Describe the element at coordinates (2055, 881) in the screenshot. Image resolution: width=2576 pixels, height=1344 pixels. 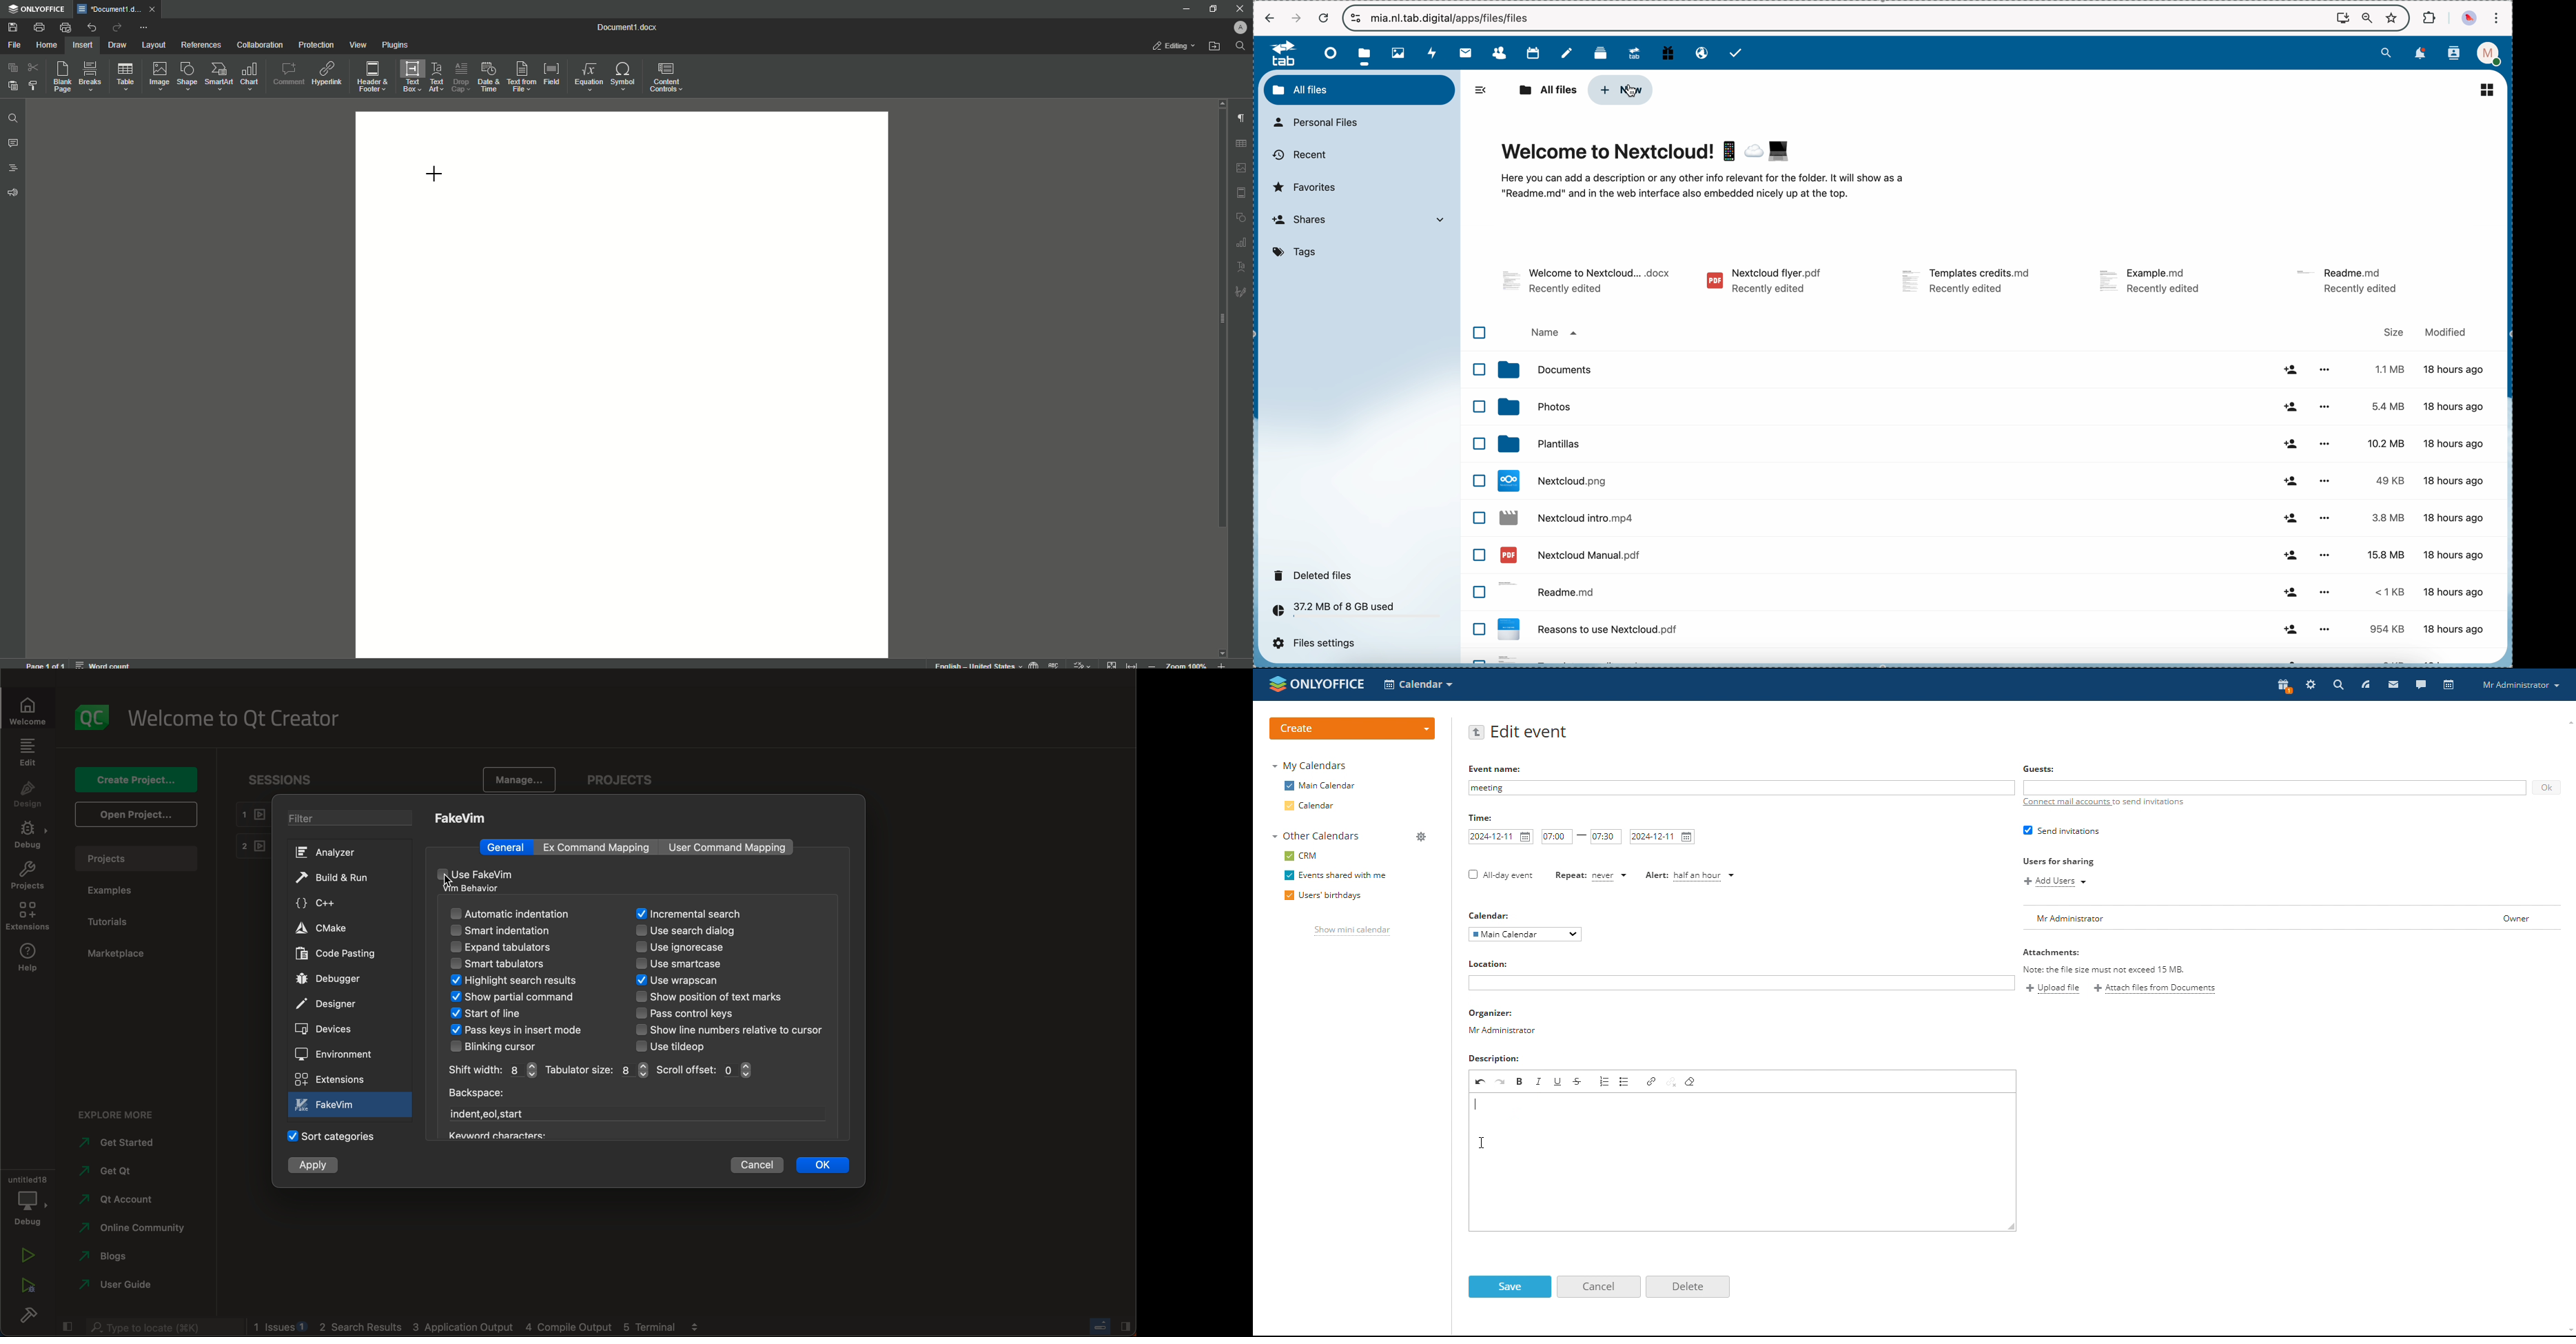
I see `add users` at that location.